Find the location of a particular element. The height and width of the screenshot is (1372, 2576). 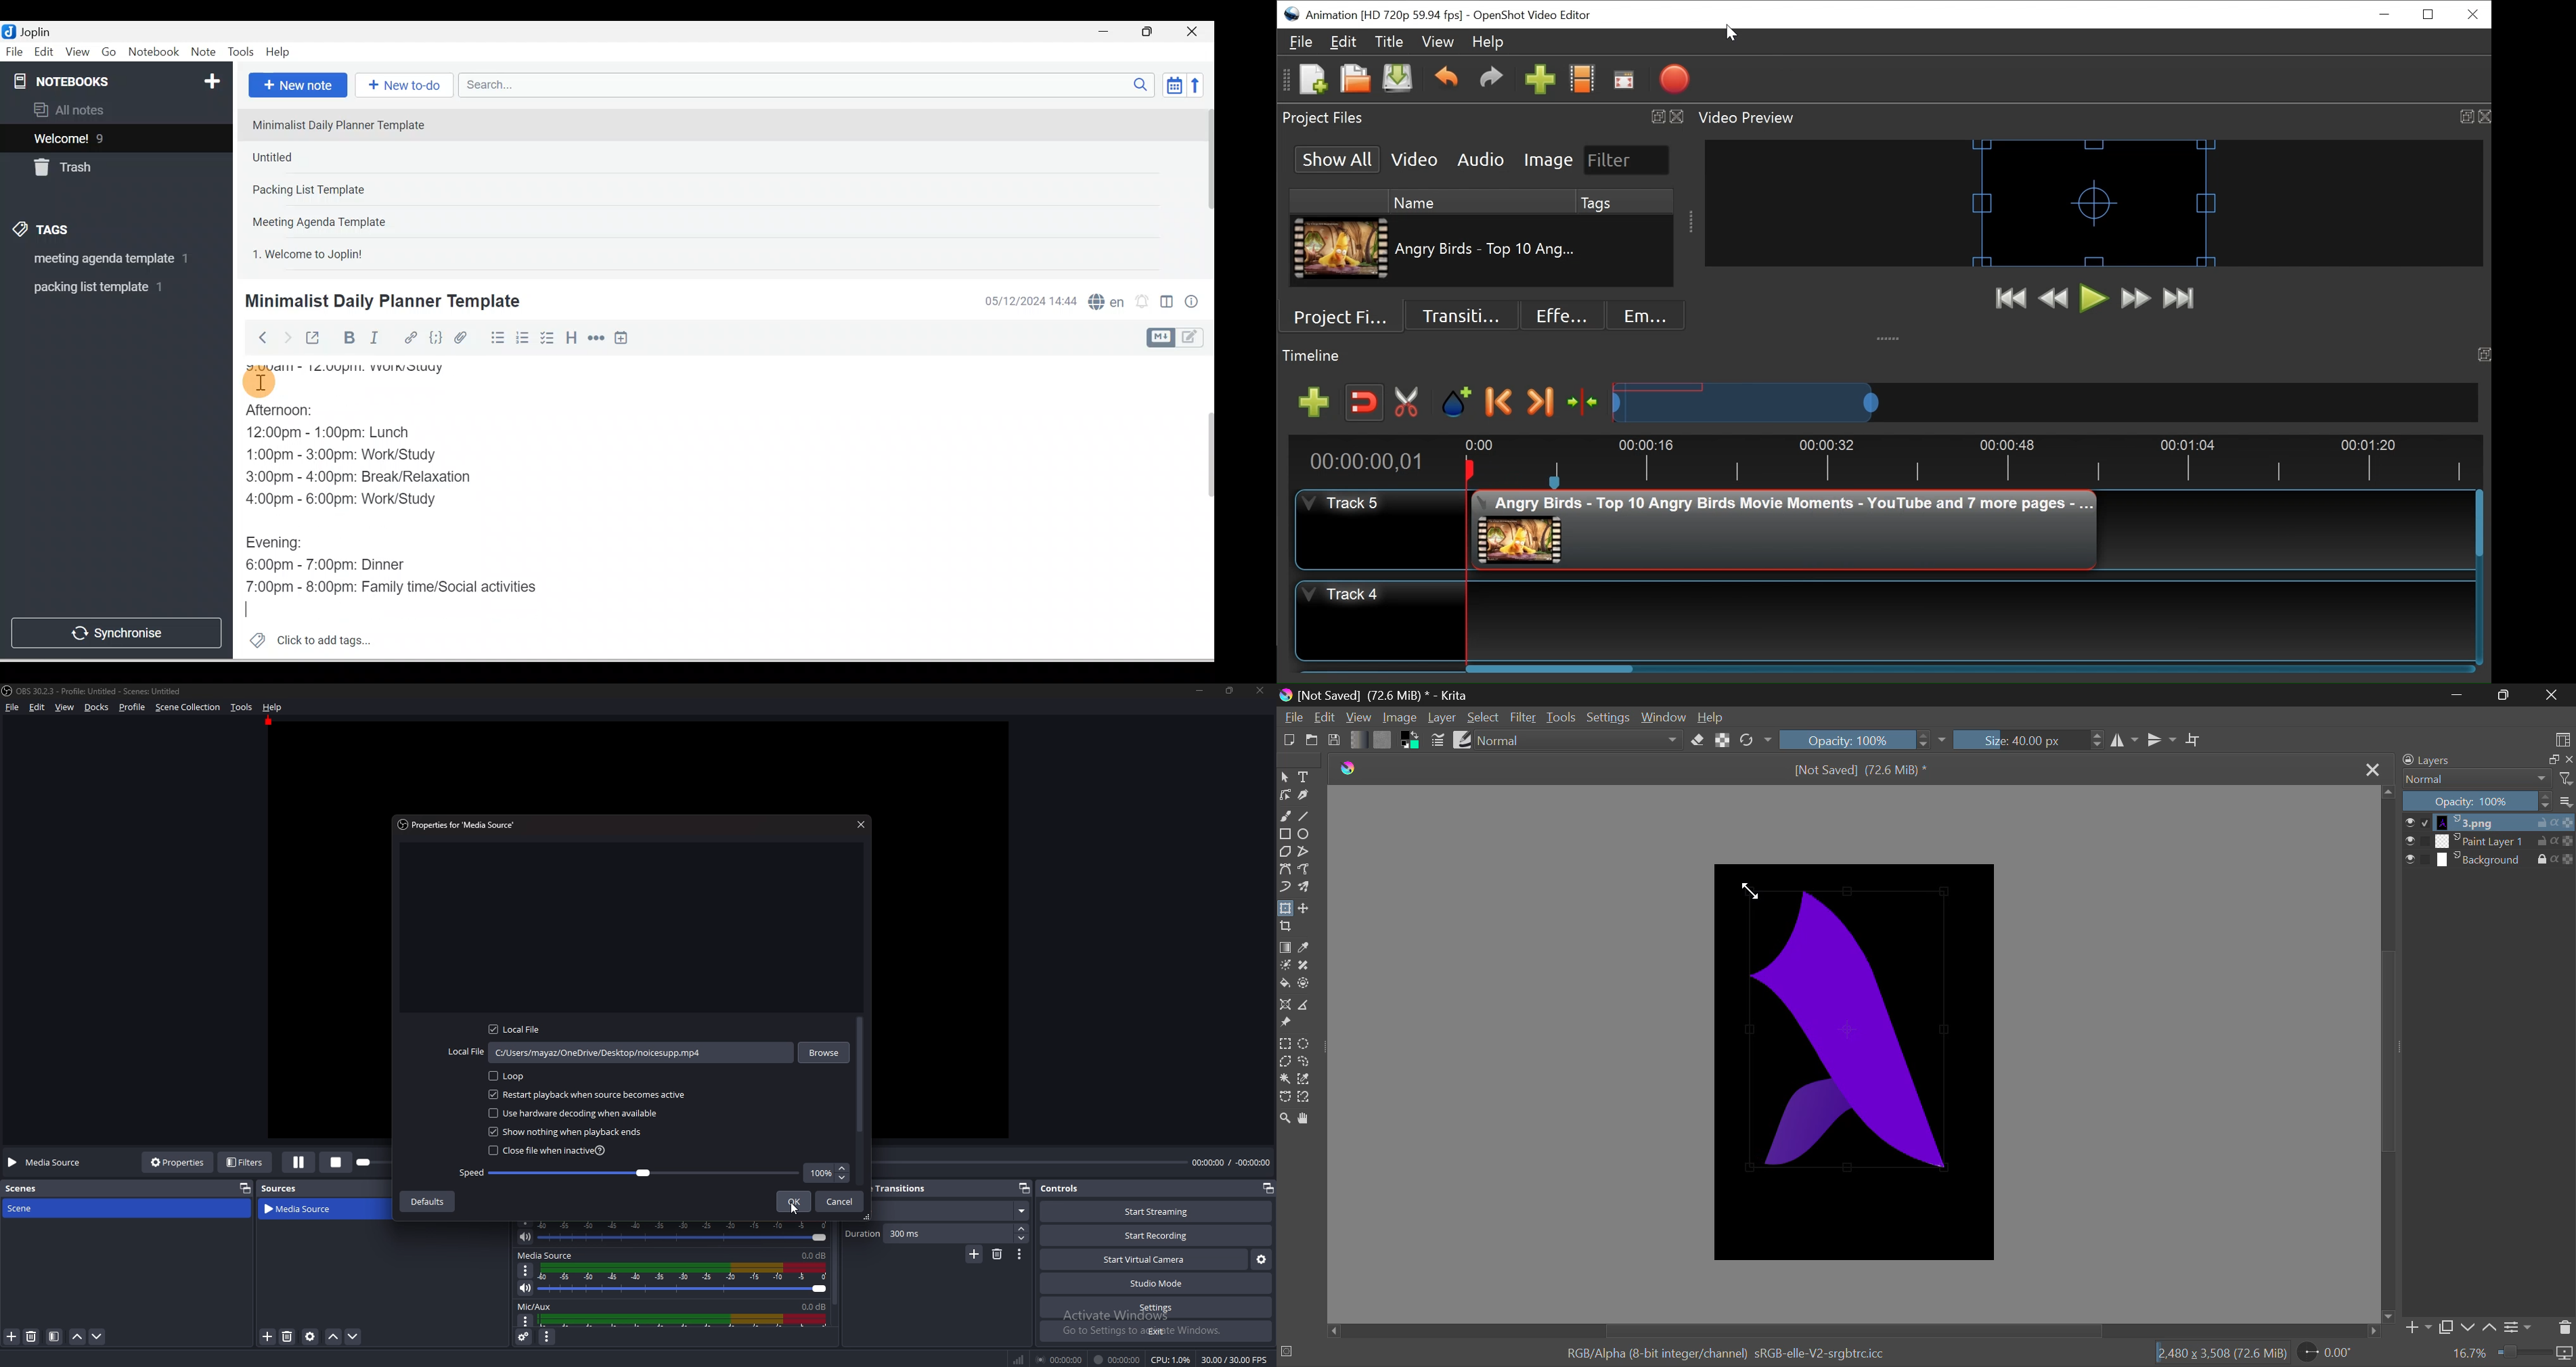

Audio is located at coordinates (1481, 161).